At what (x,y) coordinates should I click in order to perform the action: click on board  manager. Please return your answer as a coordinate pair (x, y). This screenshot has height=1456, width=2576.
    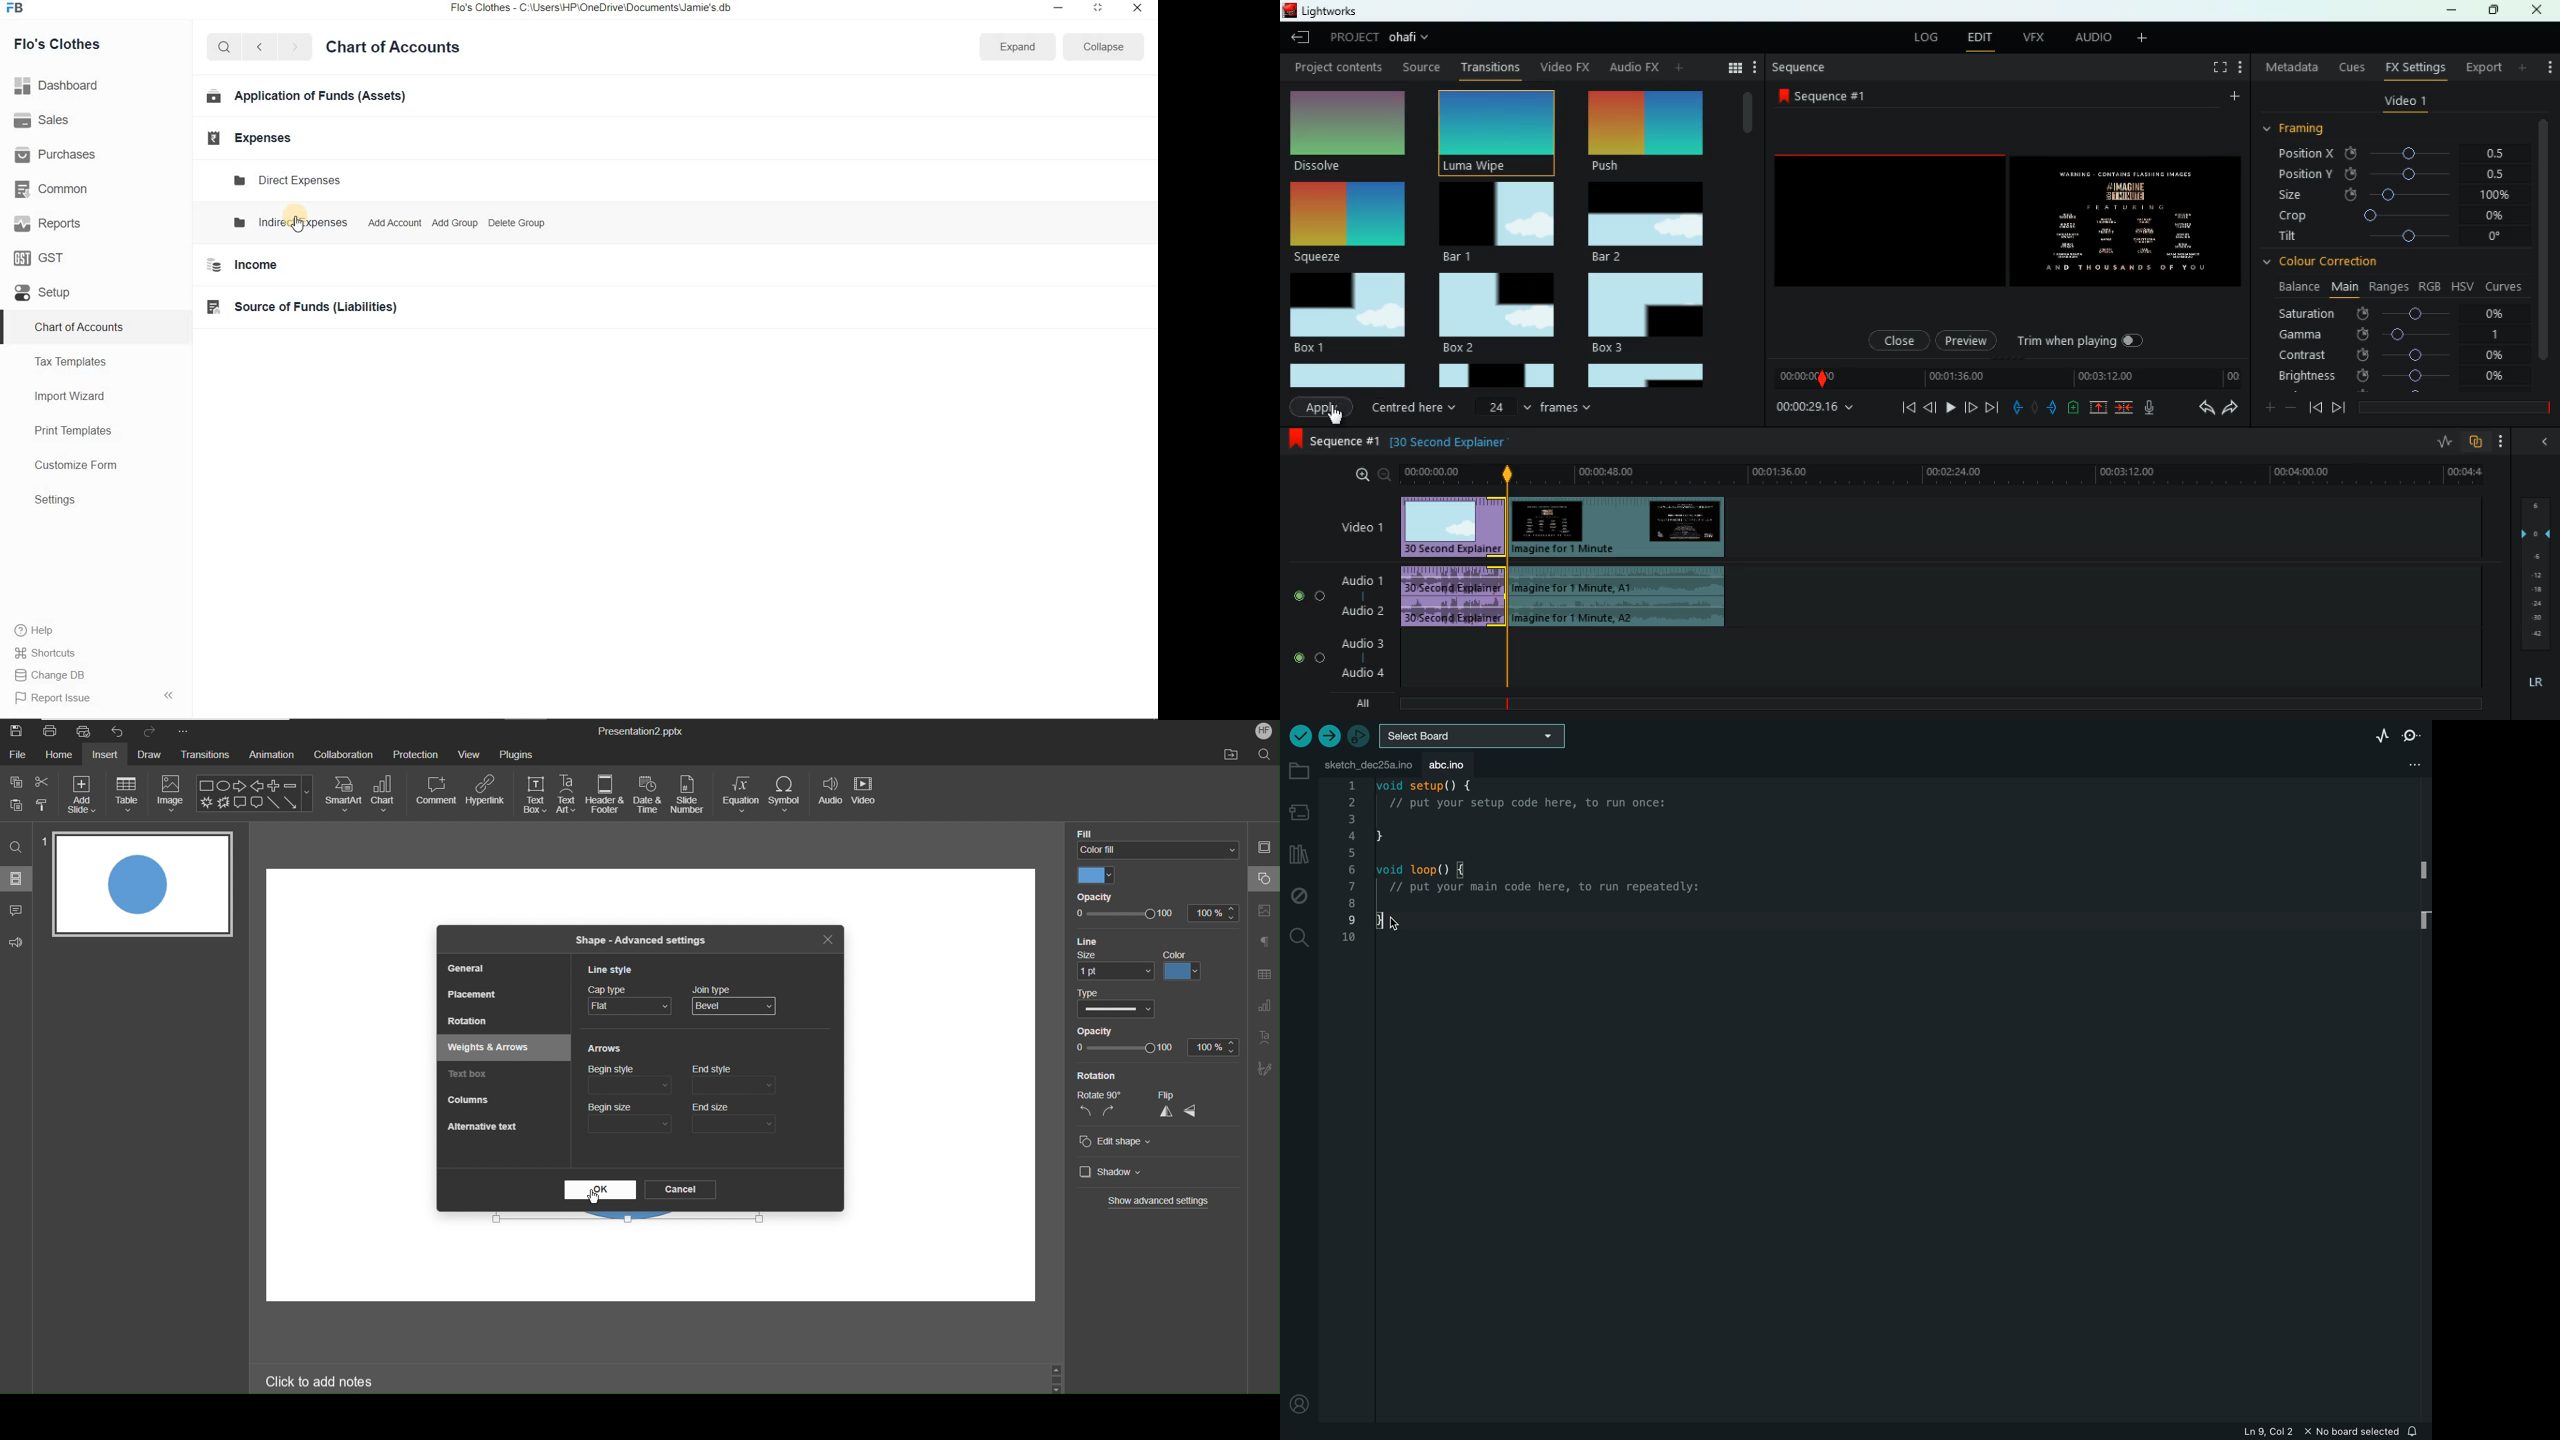
    Looking at the image, I should click on (1298, 812).